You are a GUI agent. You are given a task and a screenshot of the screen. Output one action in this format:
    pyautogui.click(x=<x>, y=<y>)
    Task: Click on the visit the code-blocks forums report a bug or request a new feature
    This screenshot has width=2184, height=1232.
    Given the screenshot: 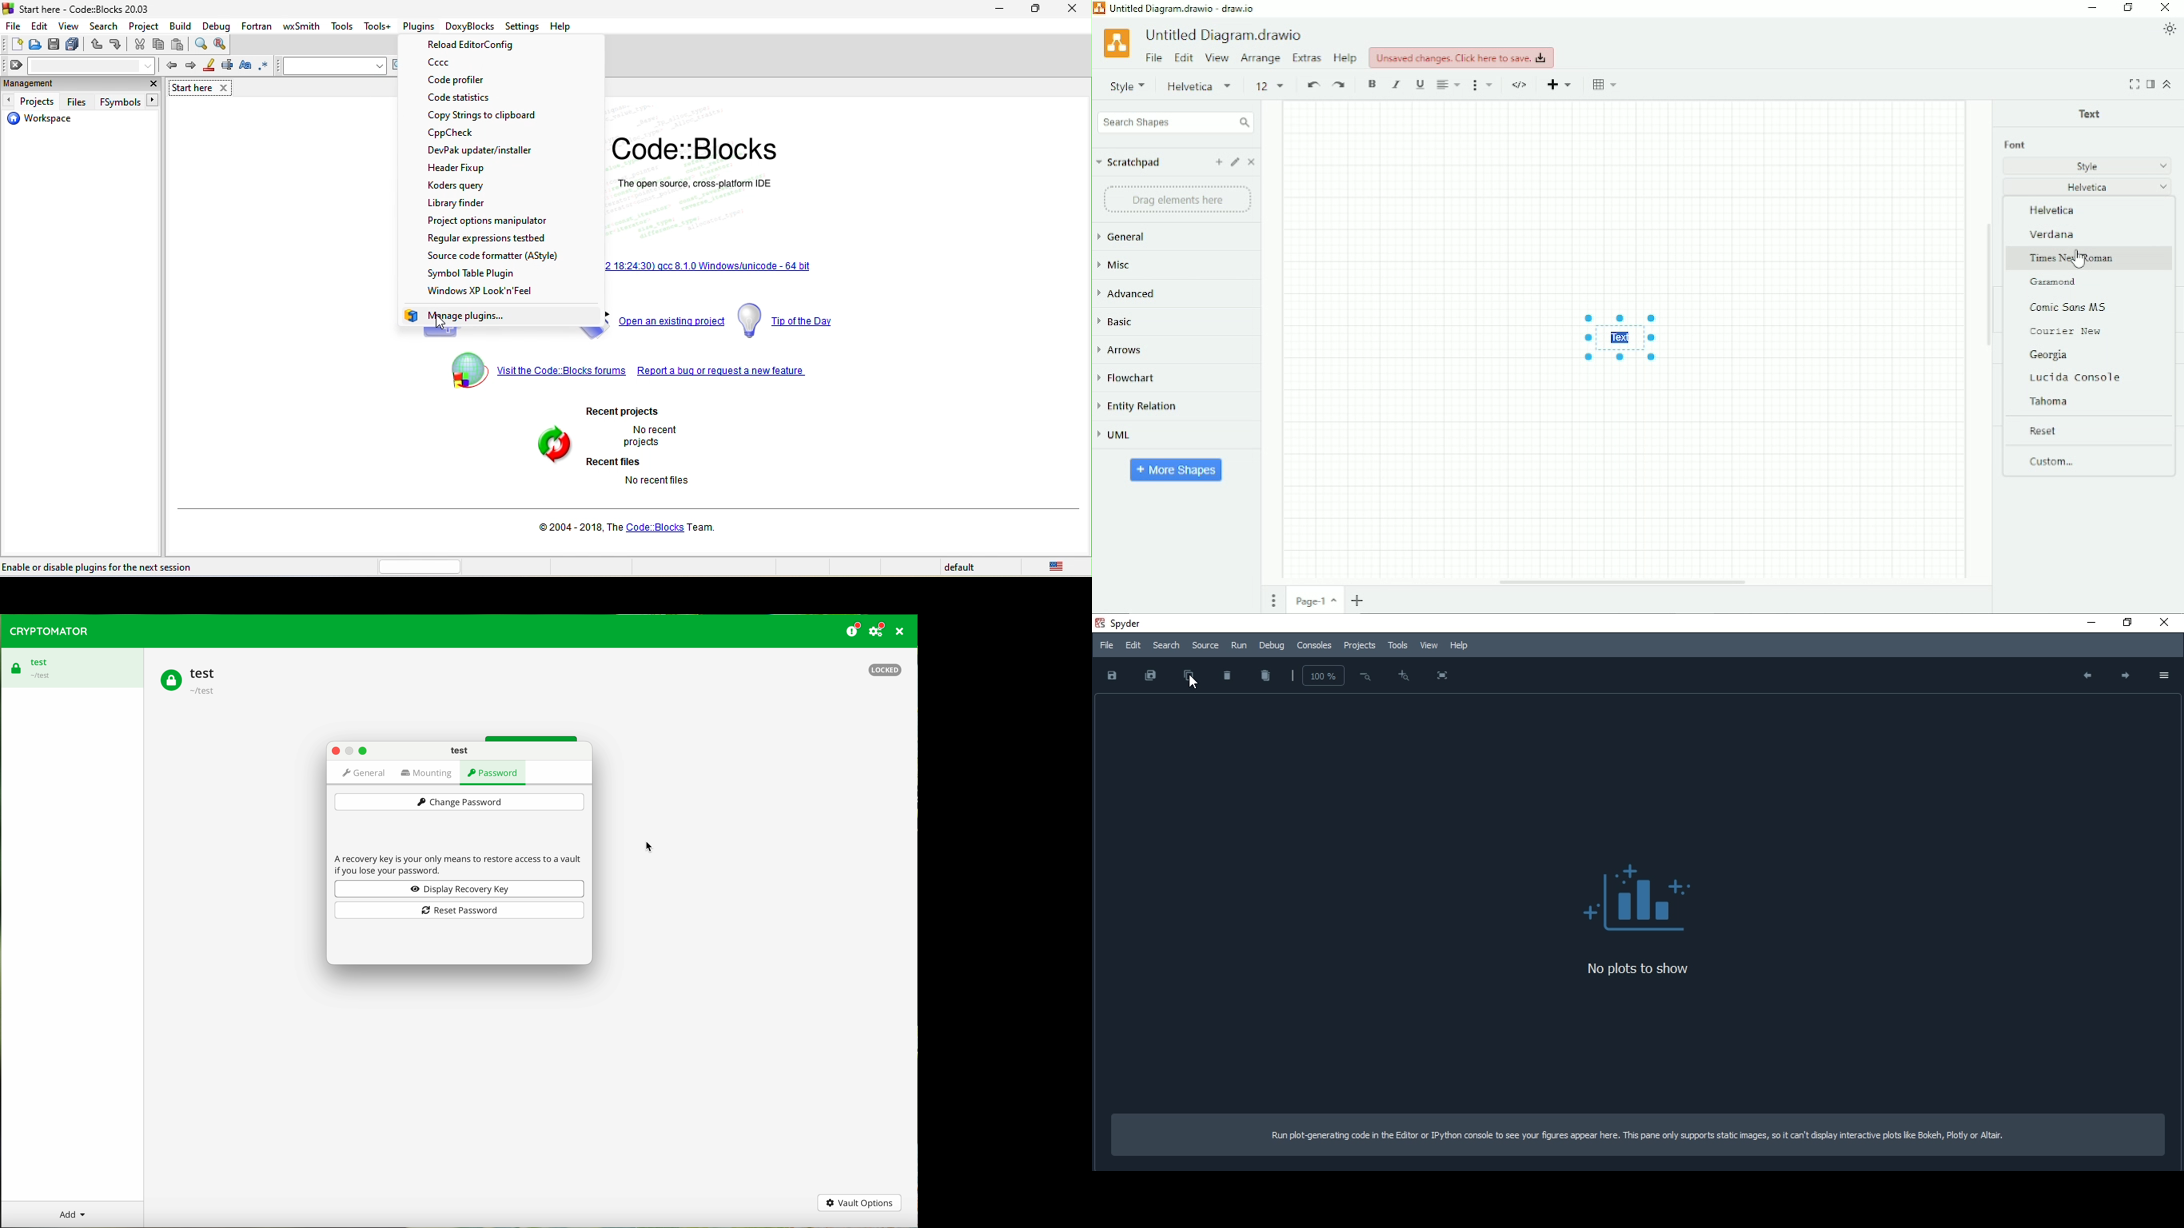 What is the action you would take?
    pyautogui.click(x=636, y=373)
    